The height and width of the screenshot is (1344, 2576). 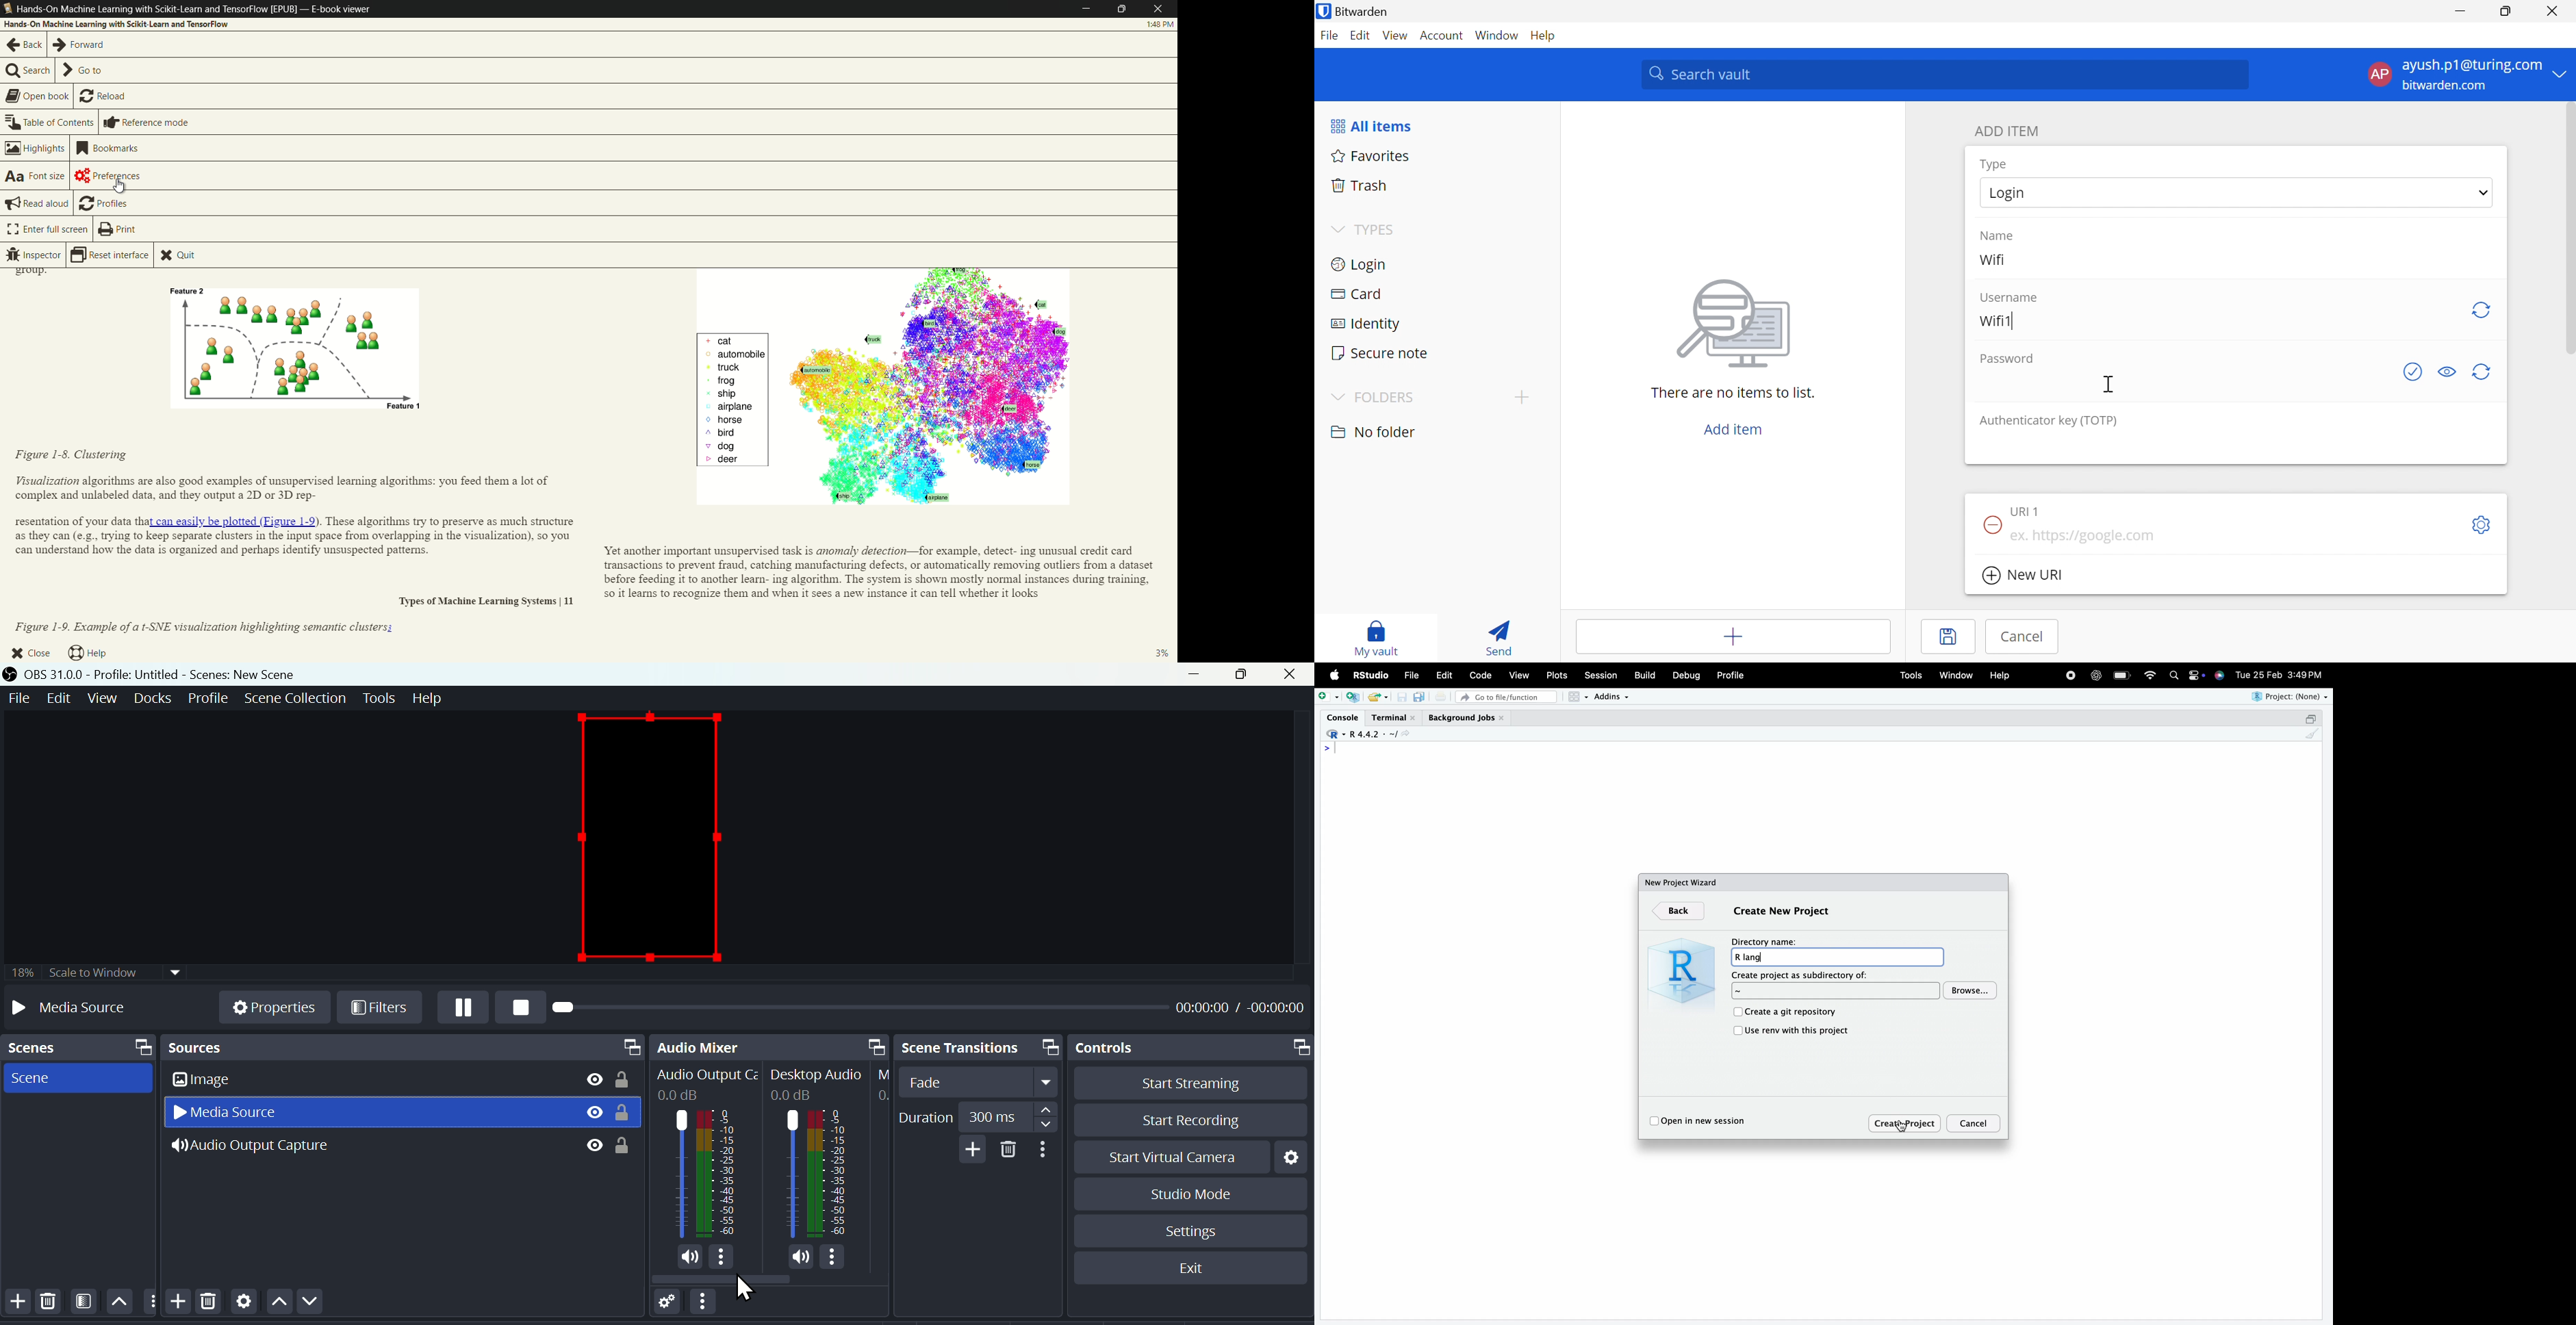 I want to click on 0.0dB, so click(x=794, y=1094).